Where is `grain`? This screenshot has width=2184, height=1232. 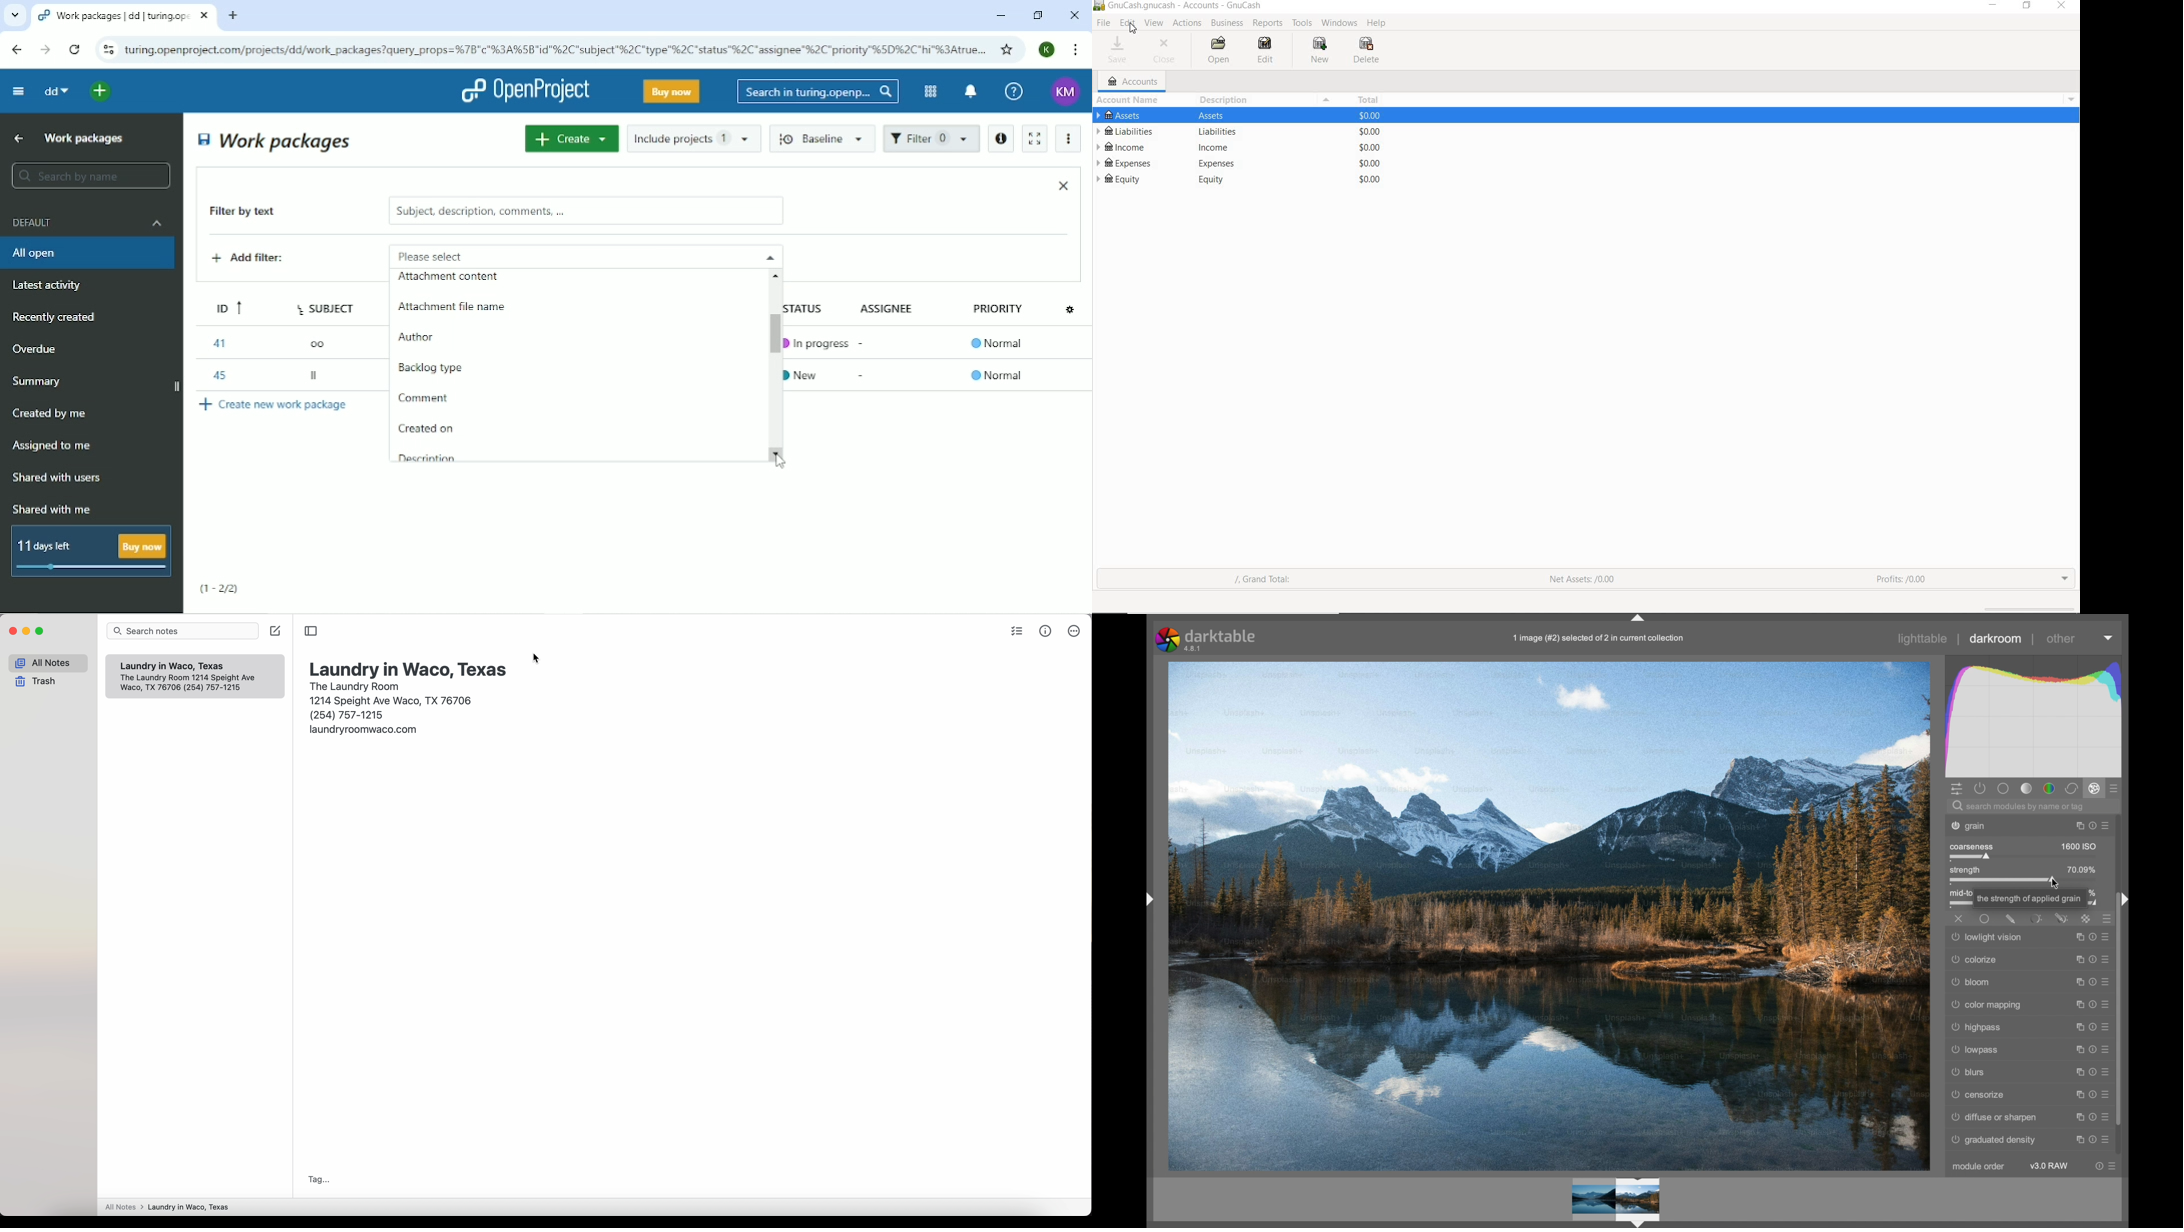
grain is located at coordinates (1981, 825).